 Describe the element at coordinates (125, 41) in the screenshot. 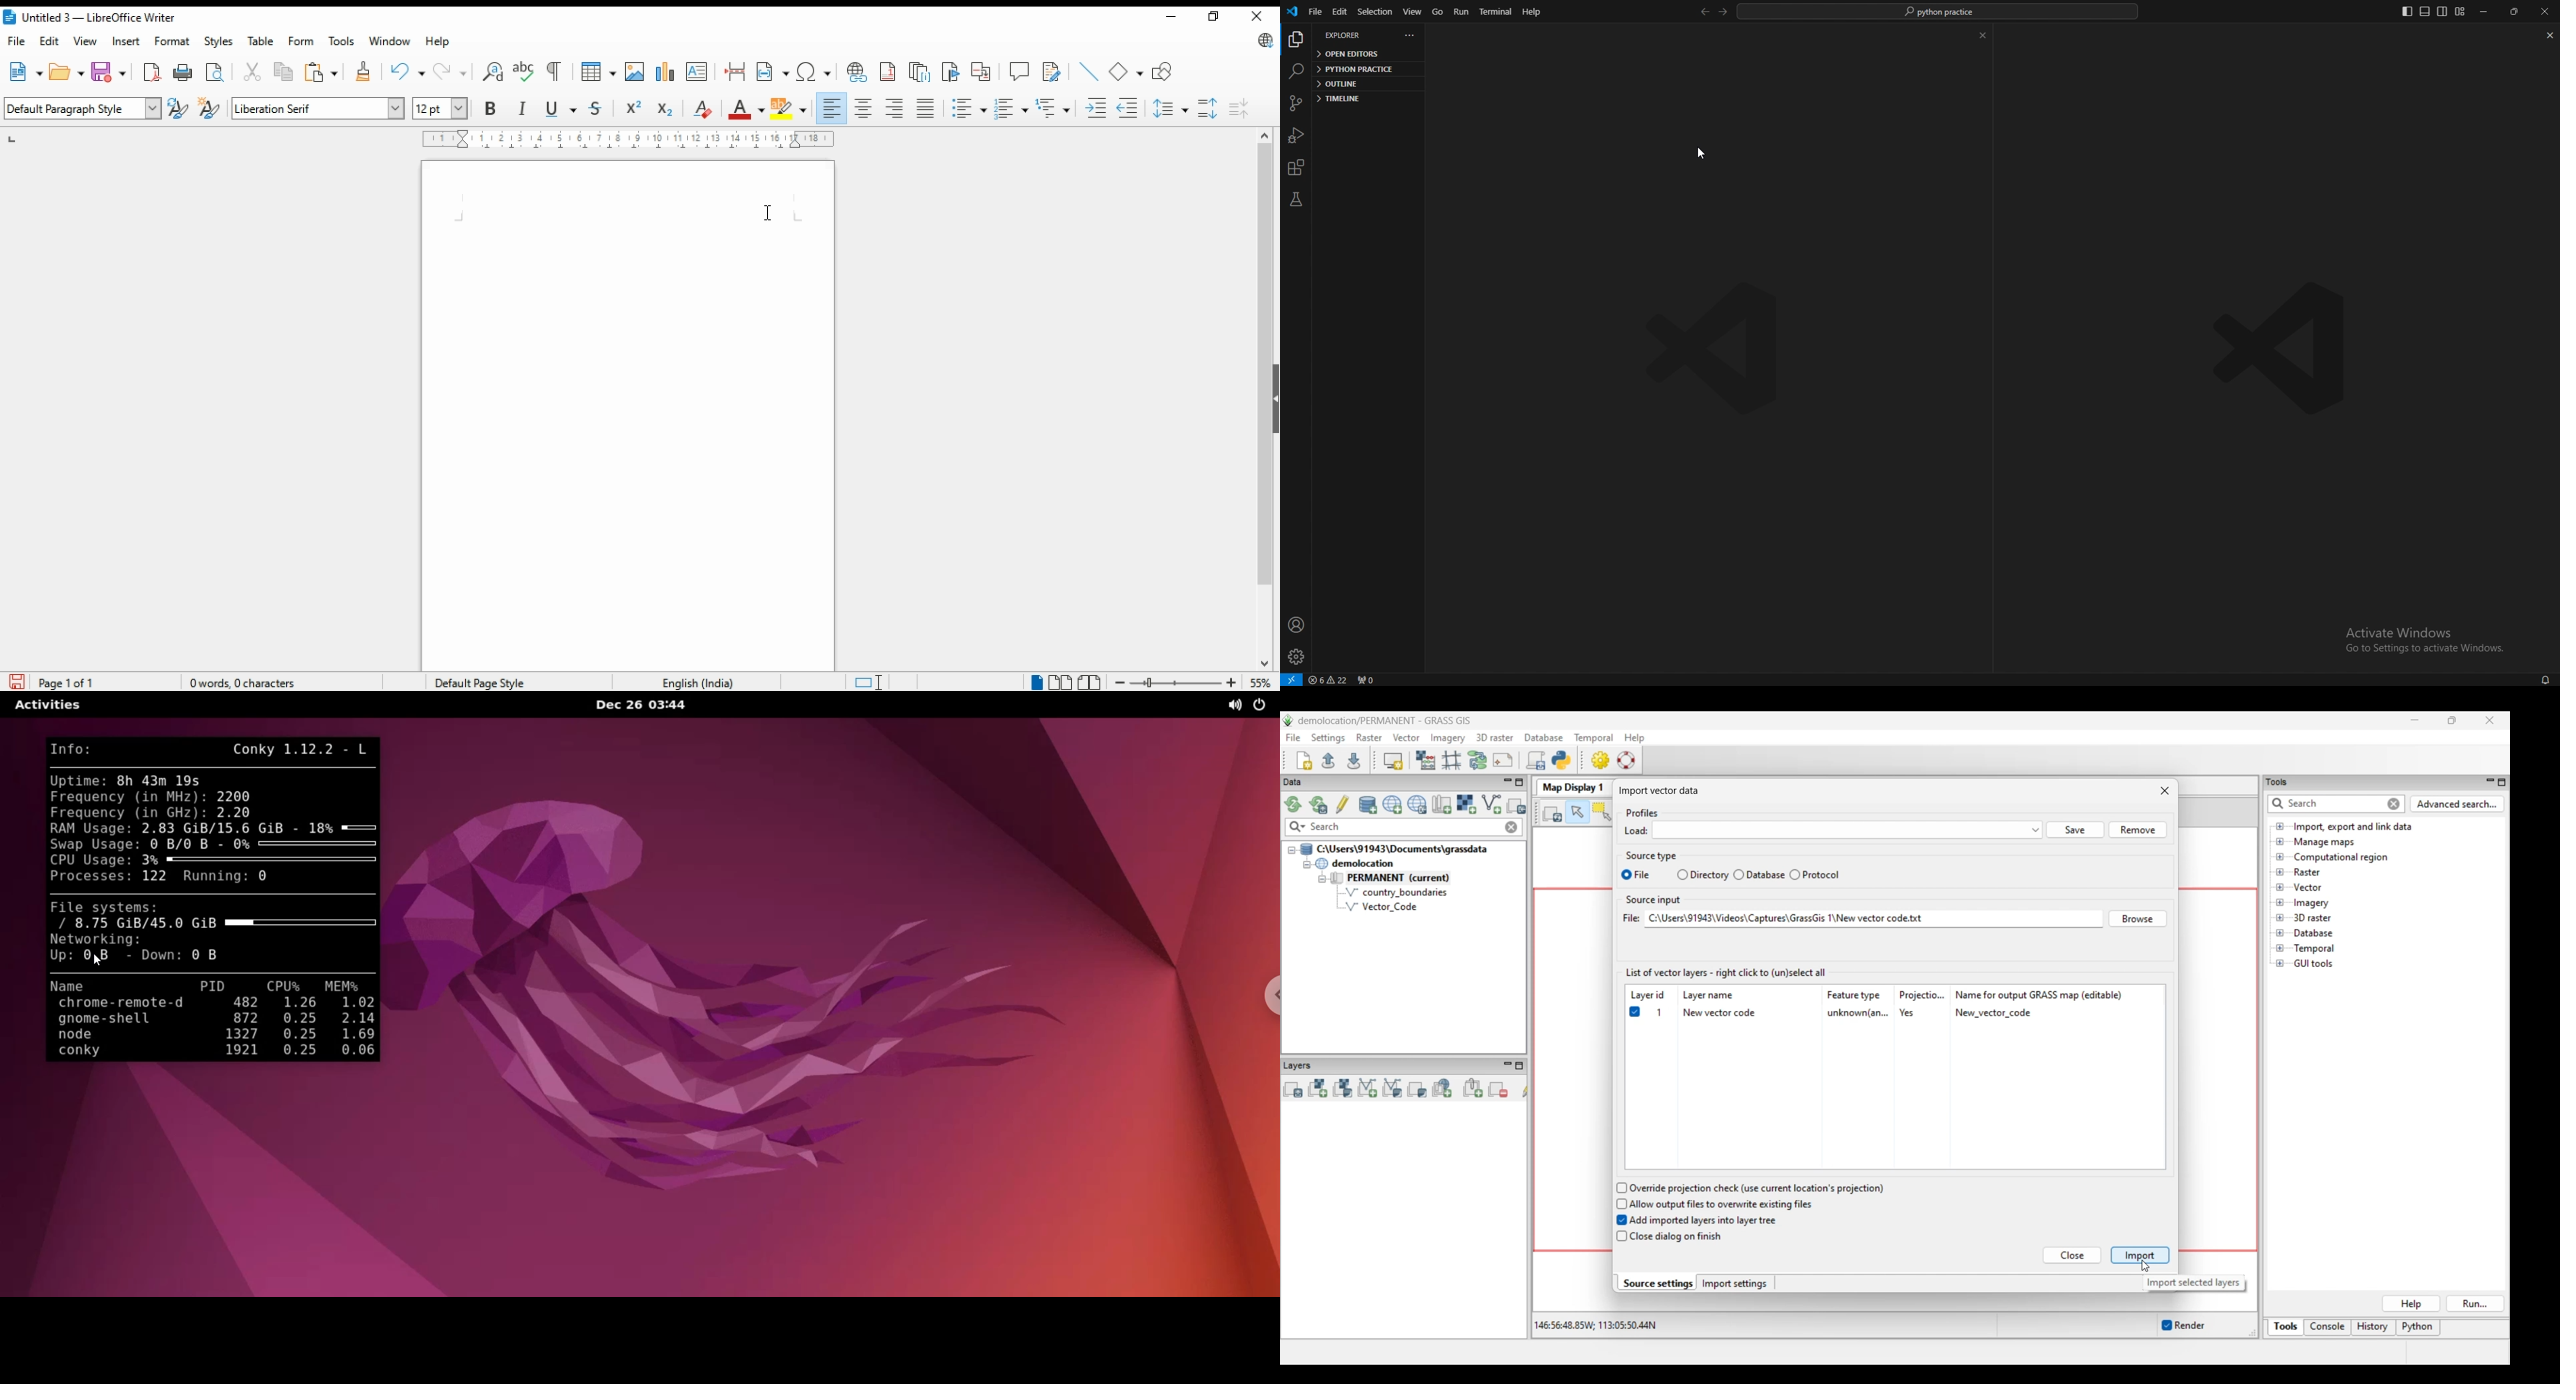

I see `insert` at that location.